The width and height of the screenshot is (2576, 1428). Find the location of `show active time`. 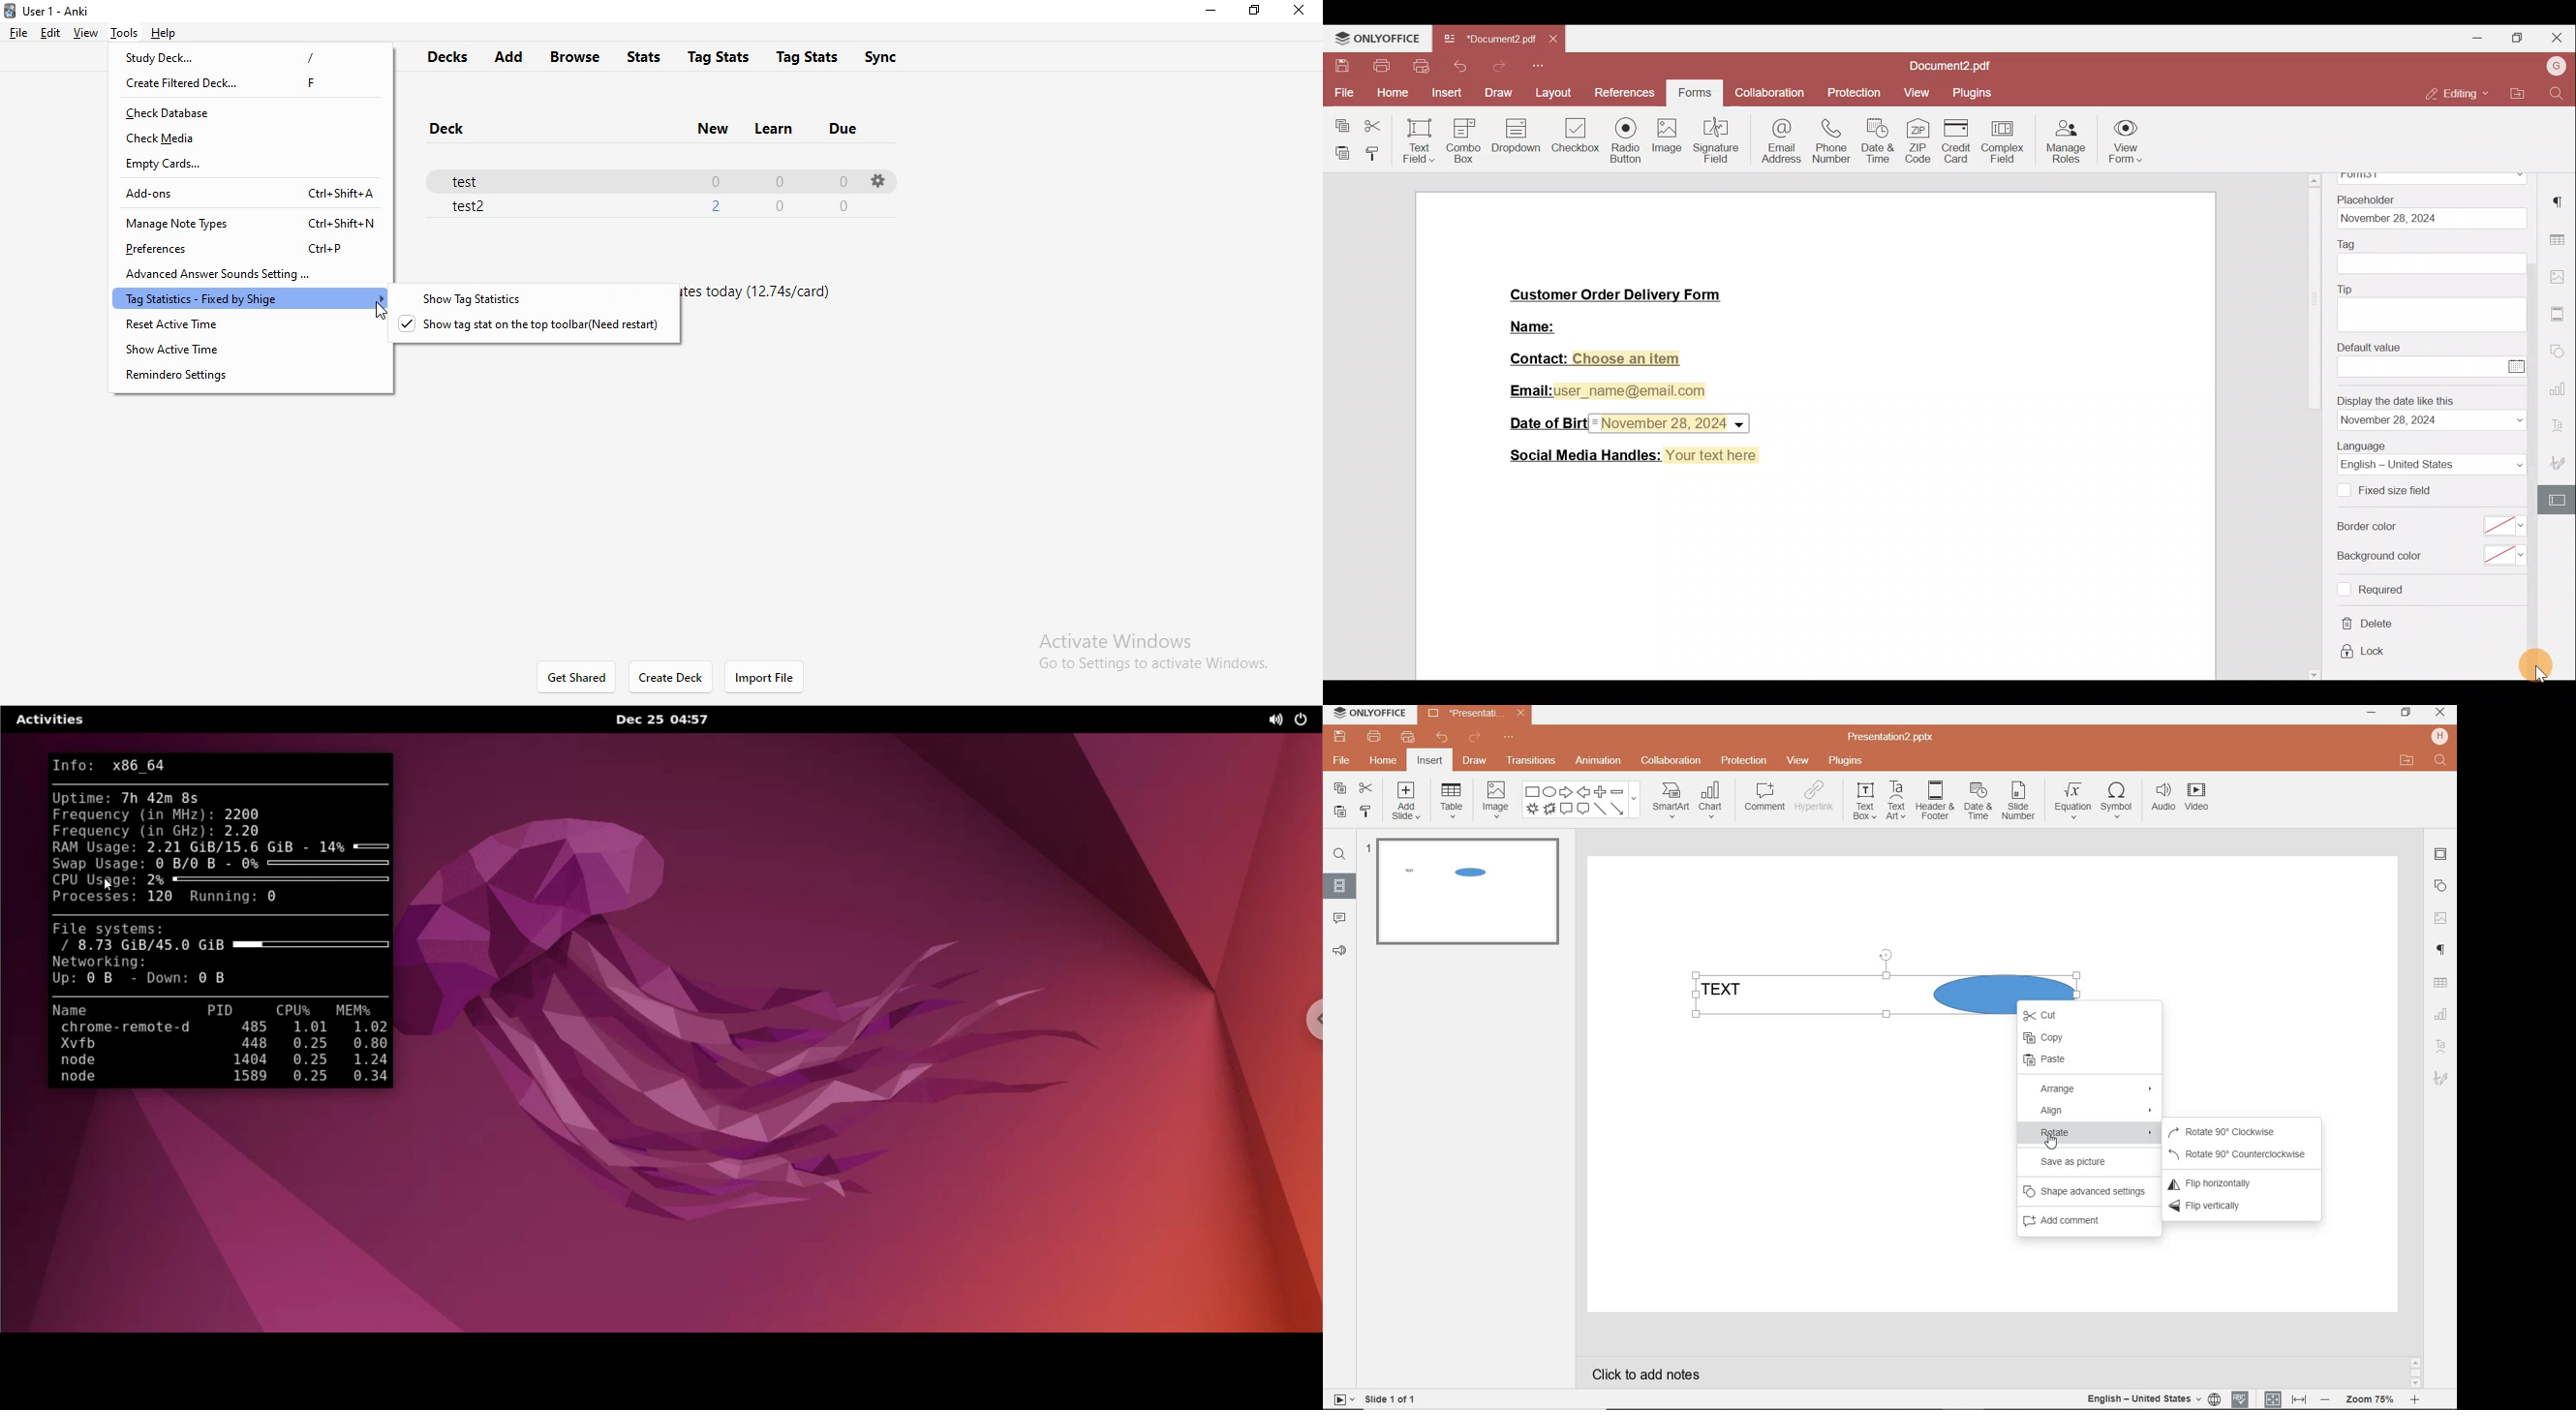

show active time is located at coordinates (253, 352).